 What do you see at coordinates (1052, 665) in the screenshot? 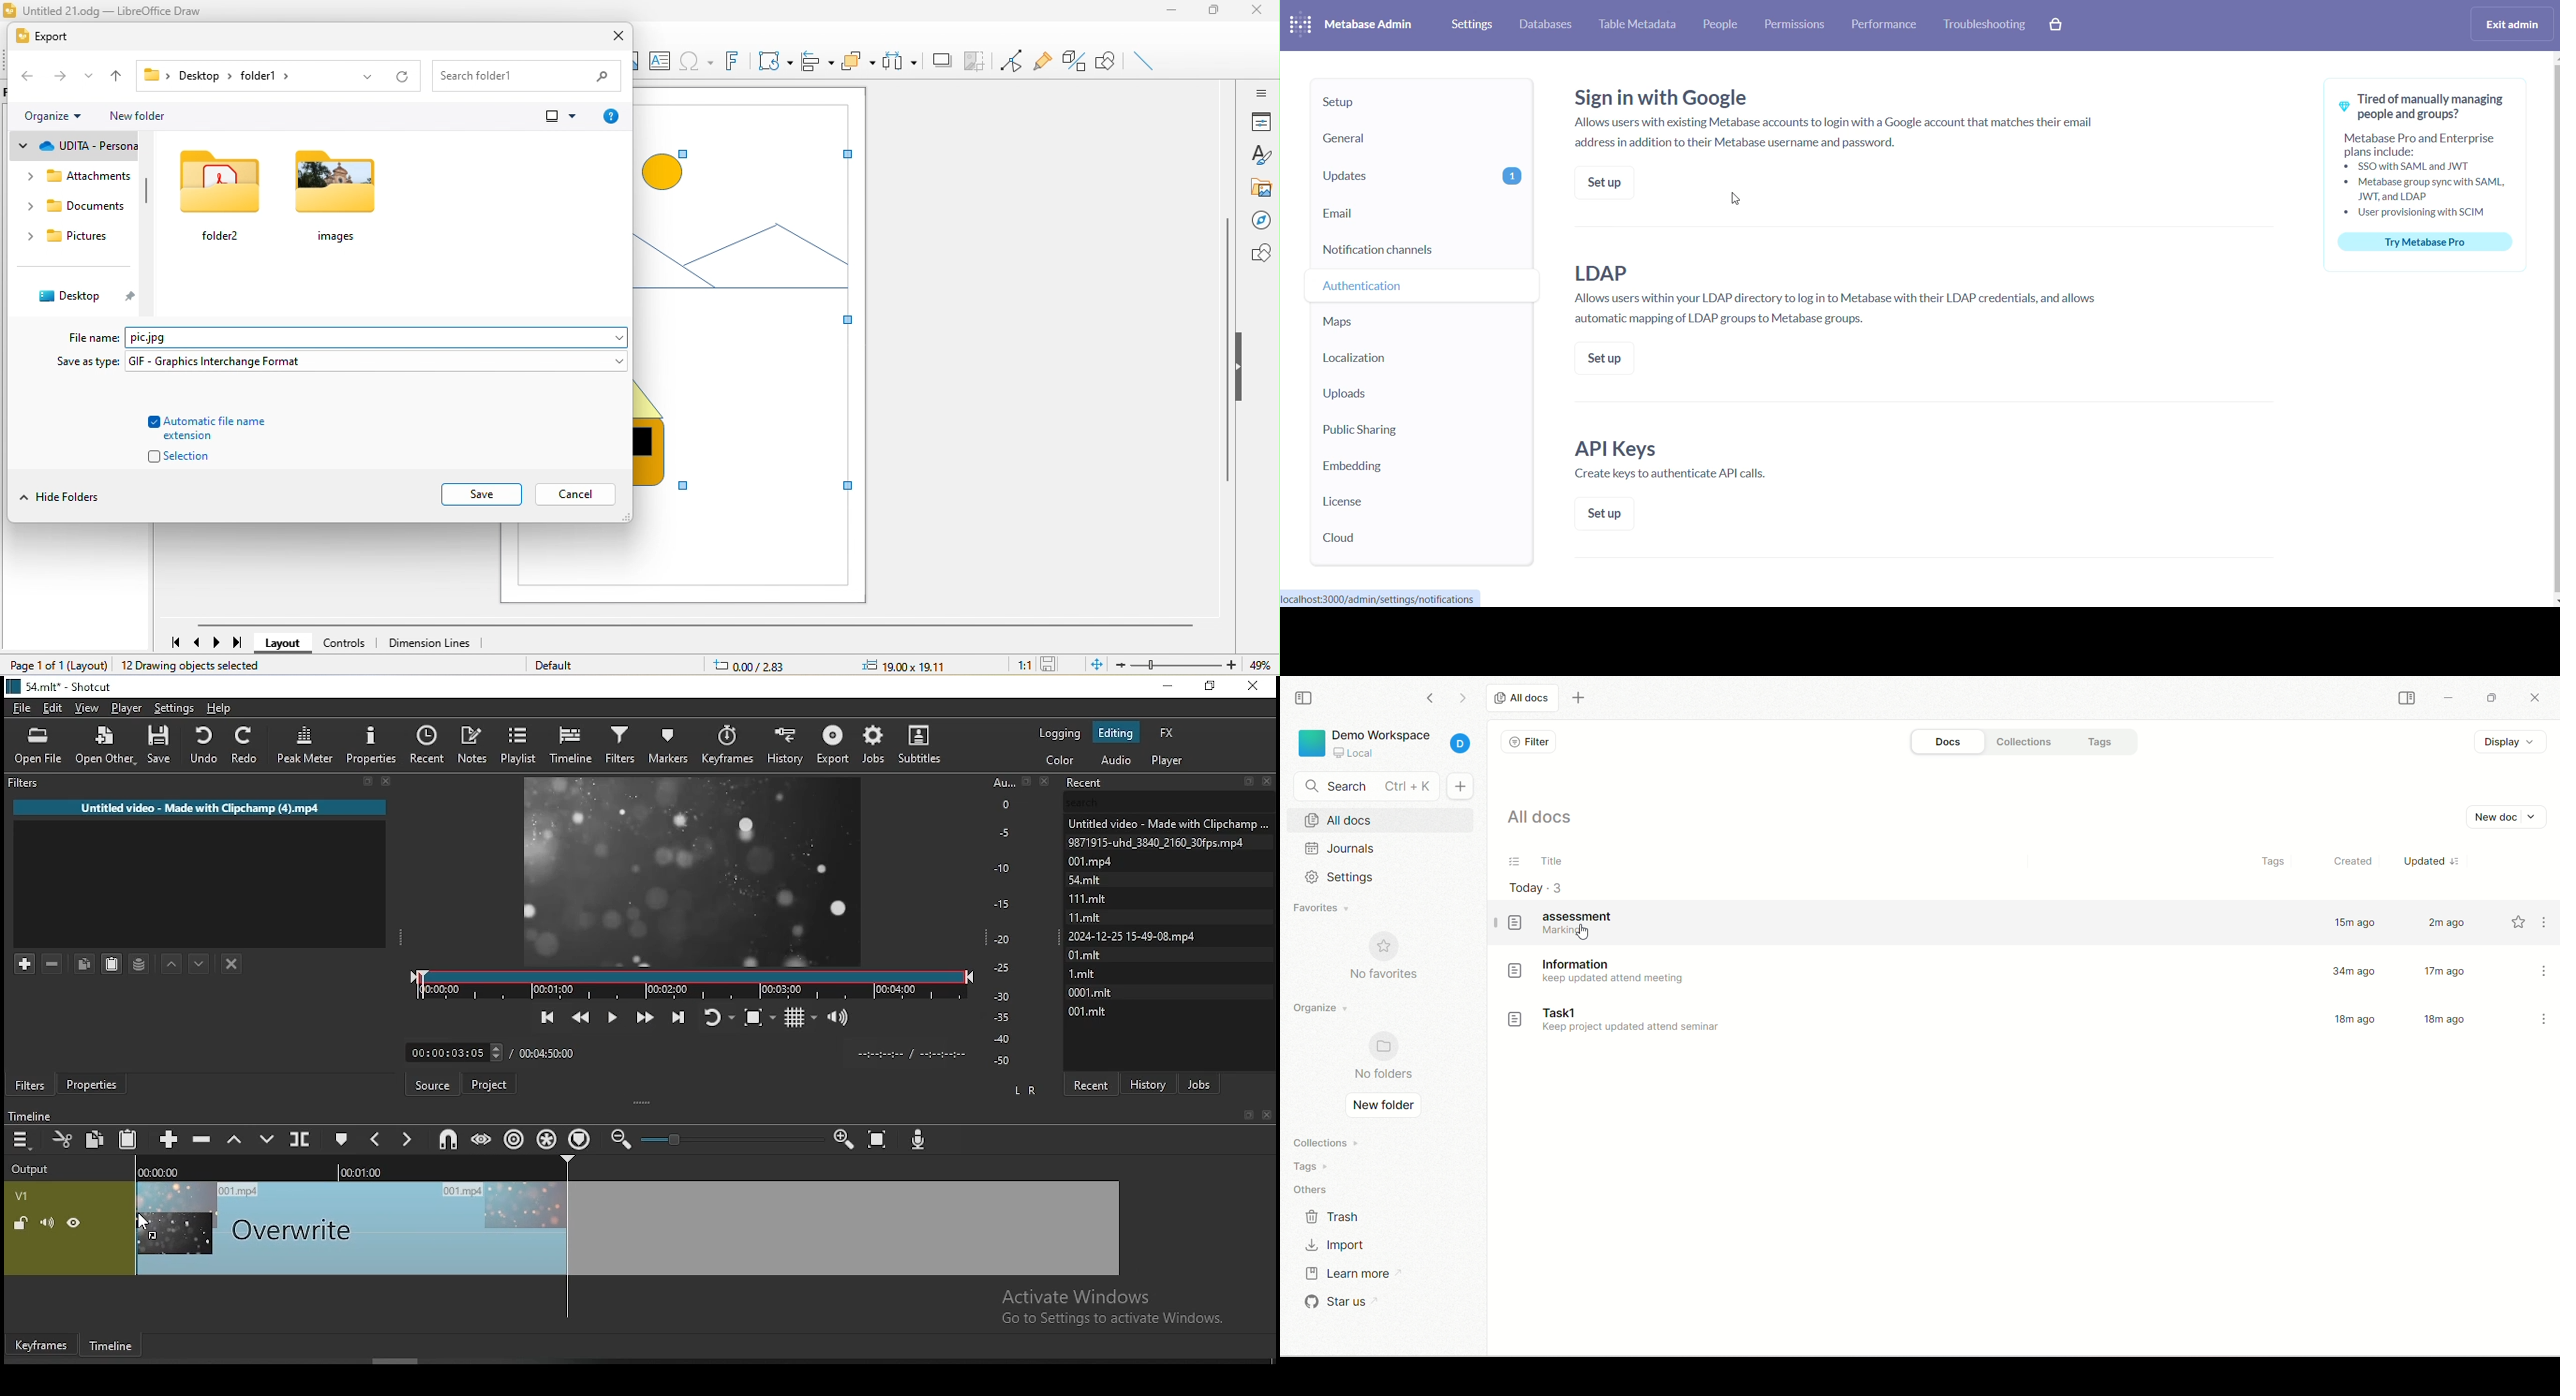
I see `save` at bounding box center [1052, 665].